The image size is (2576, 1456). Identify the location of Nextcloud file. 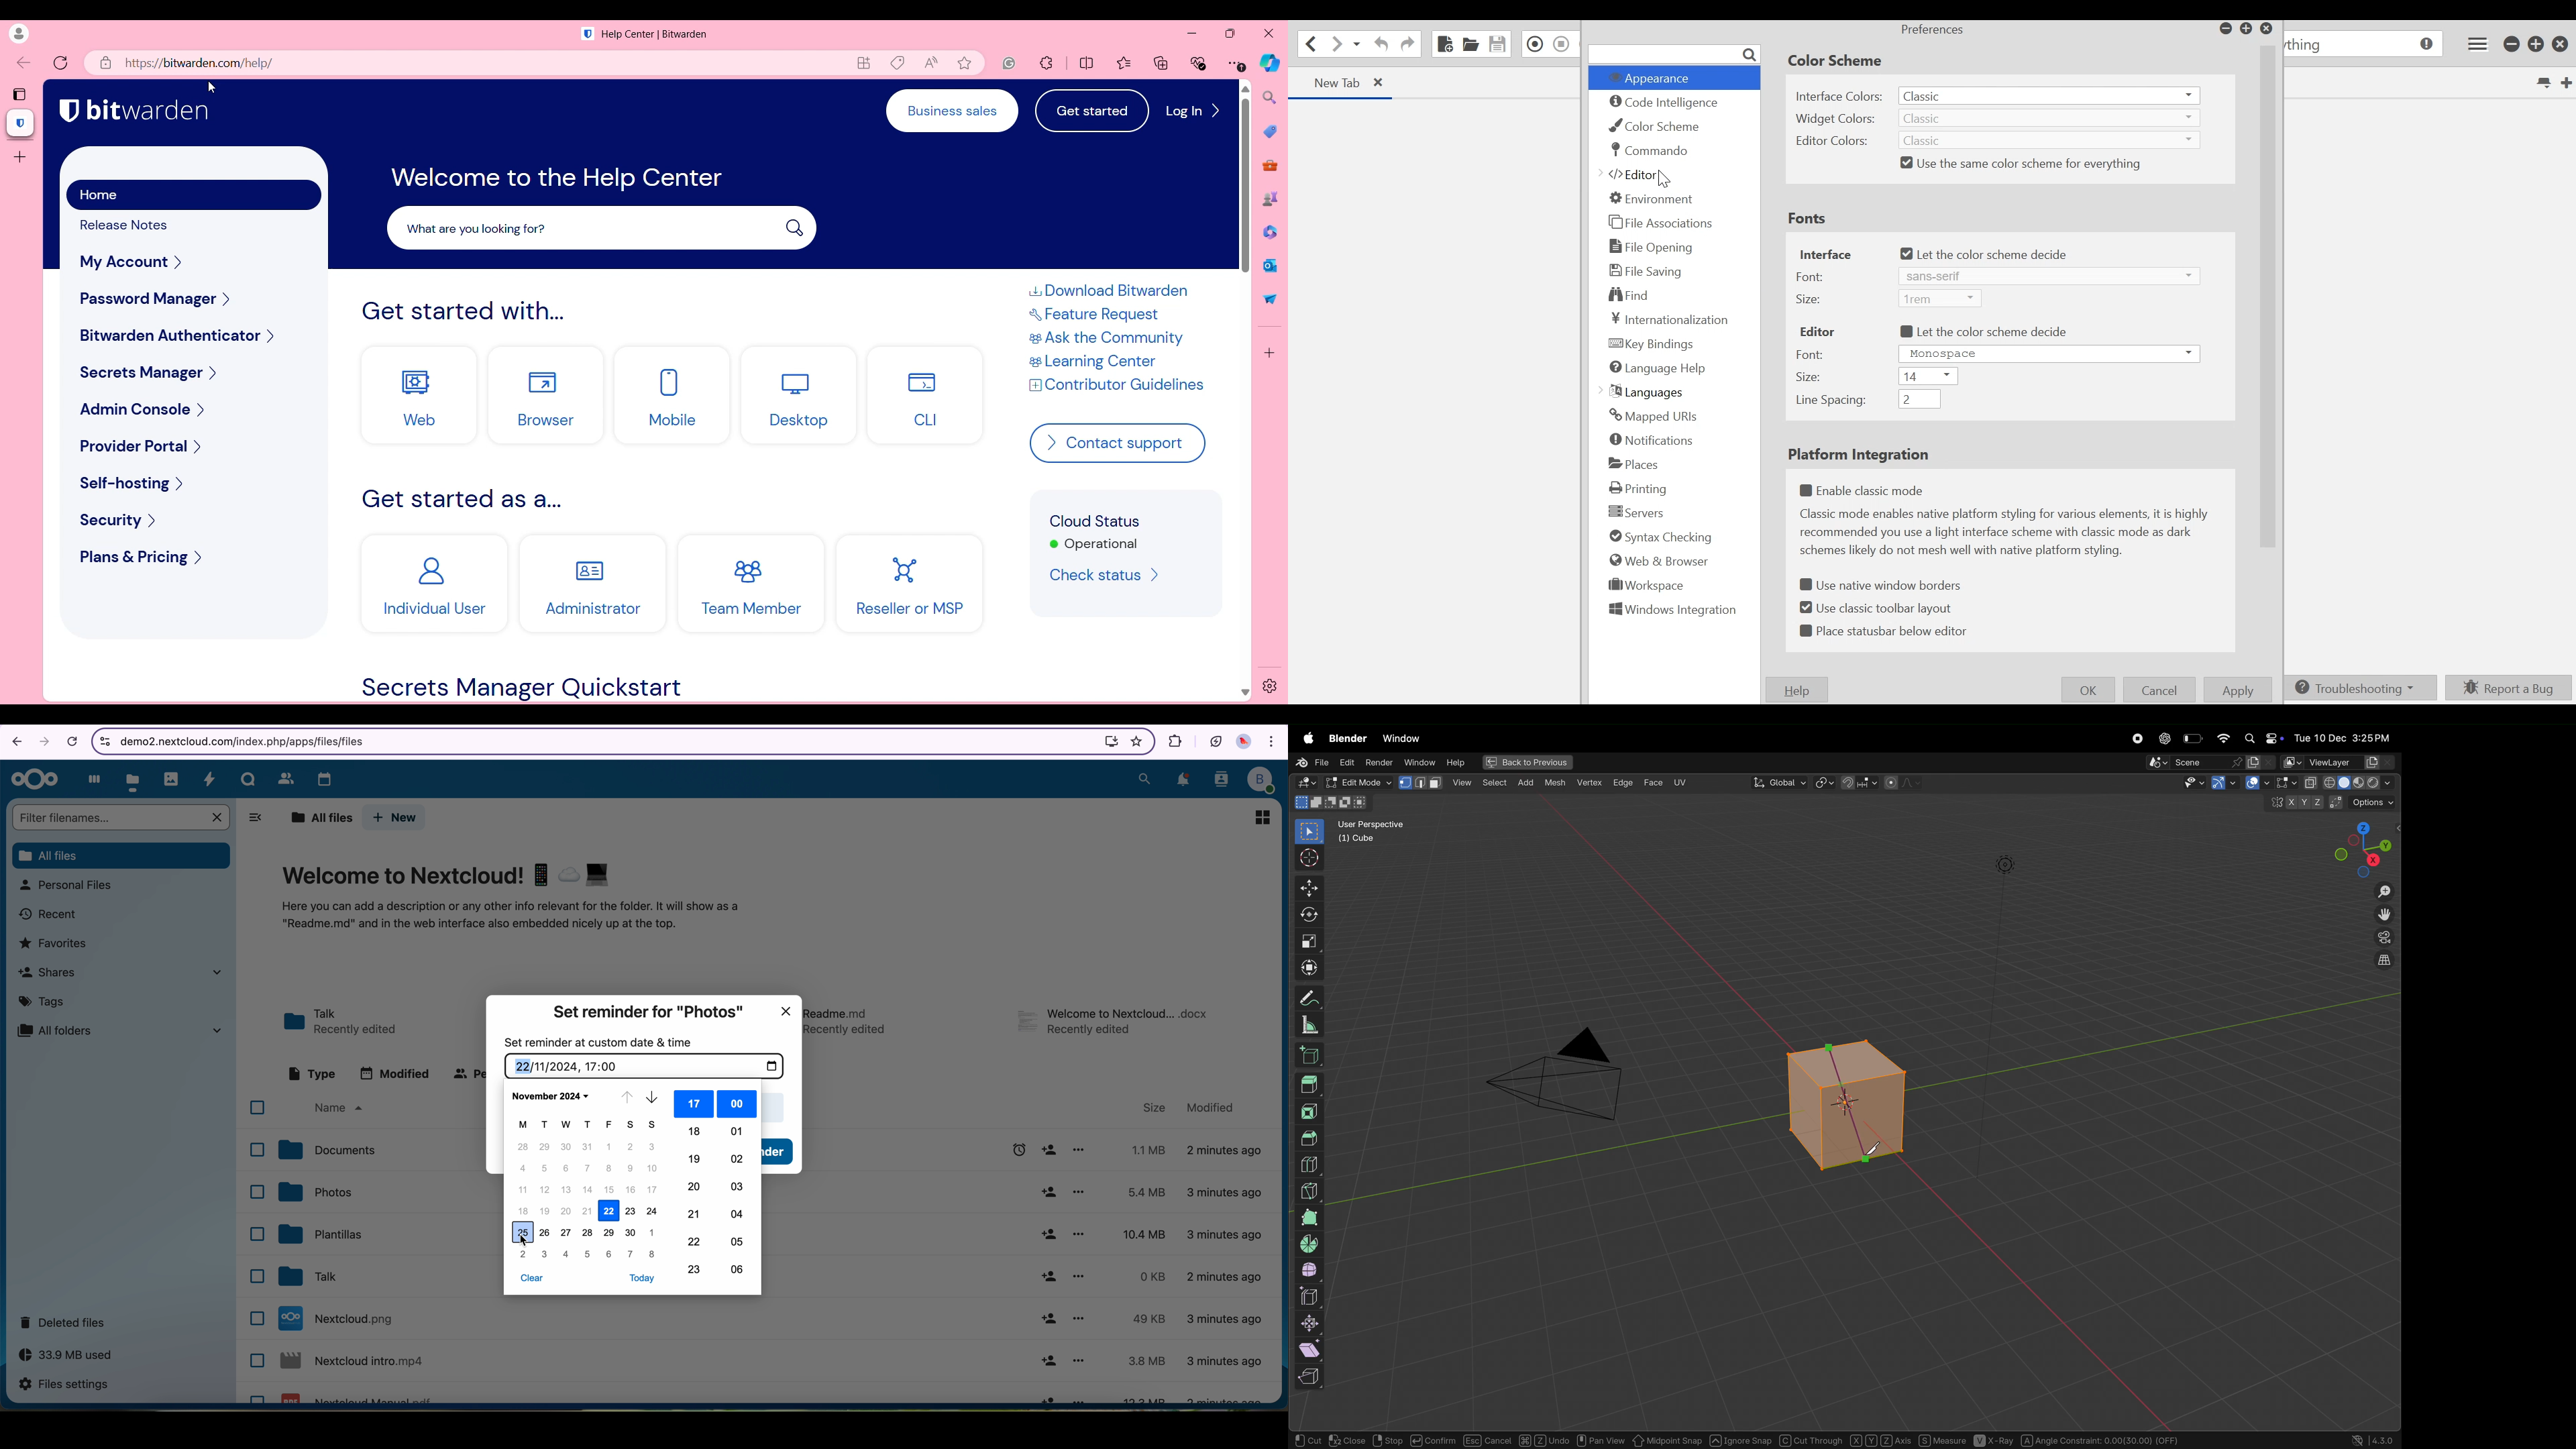
(342, 1318).